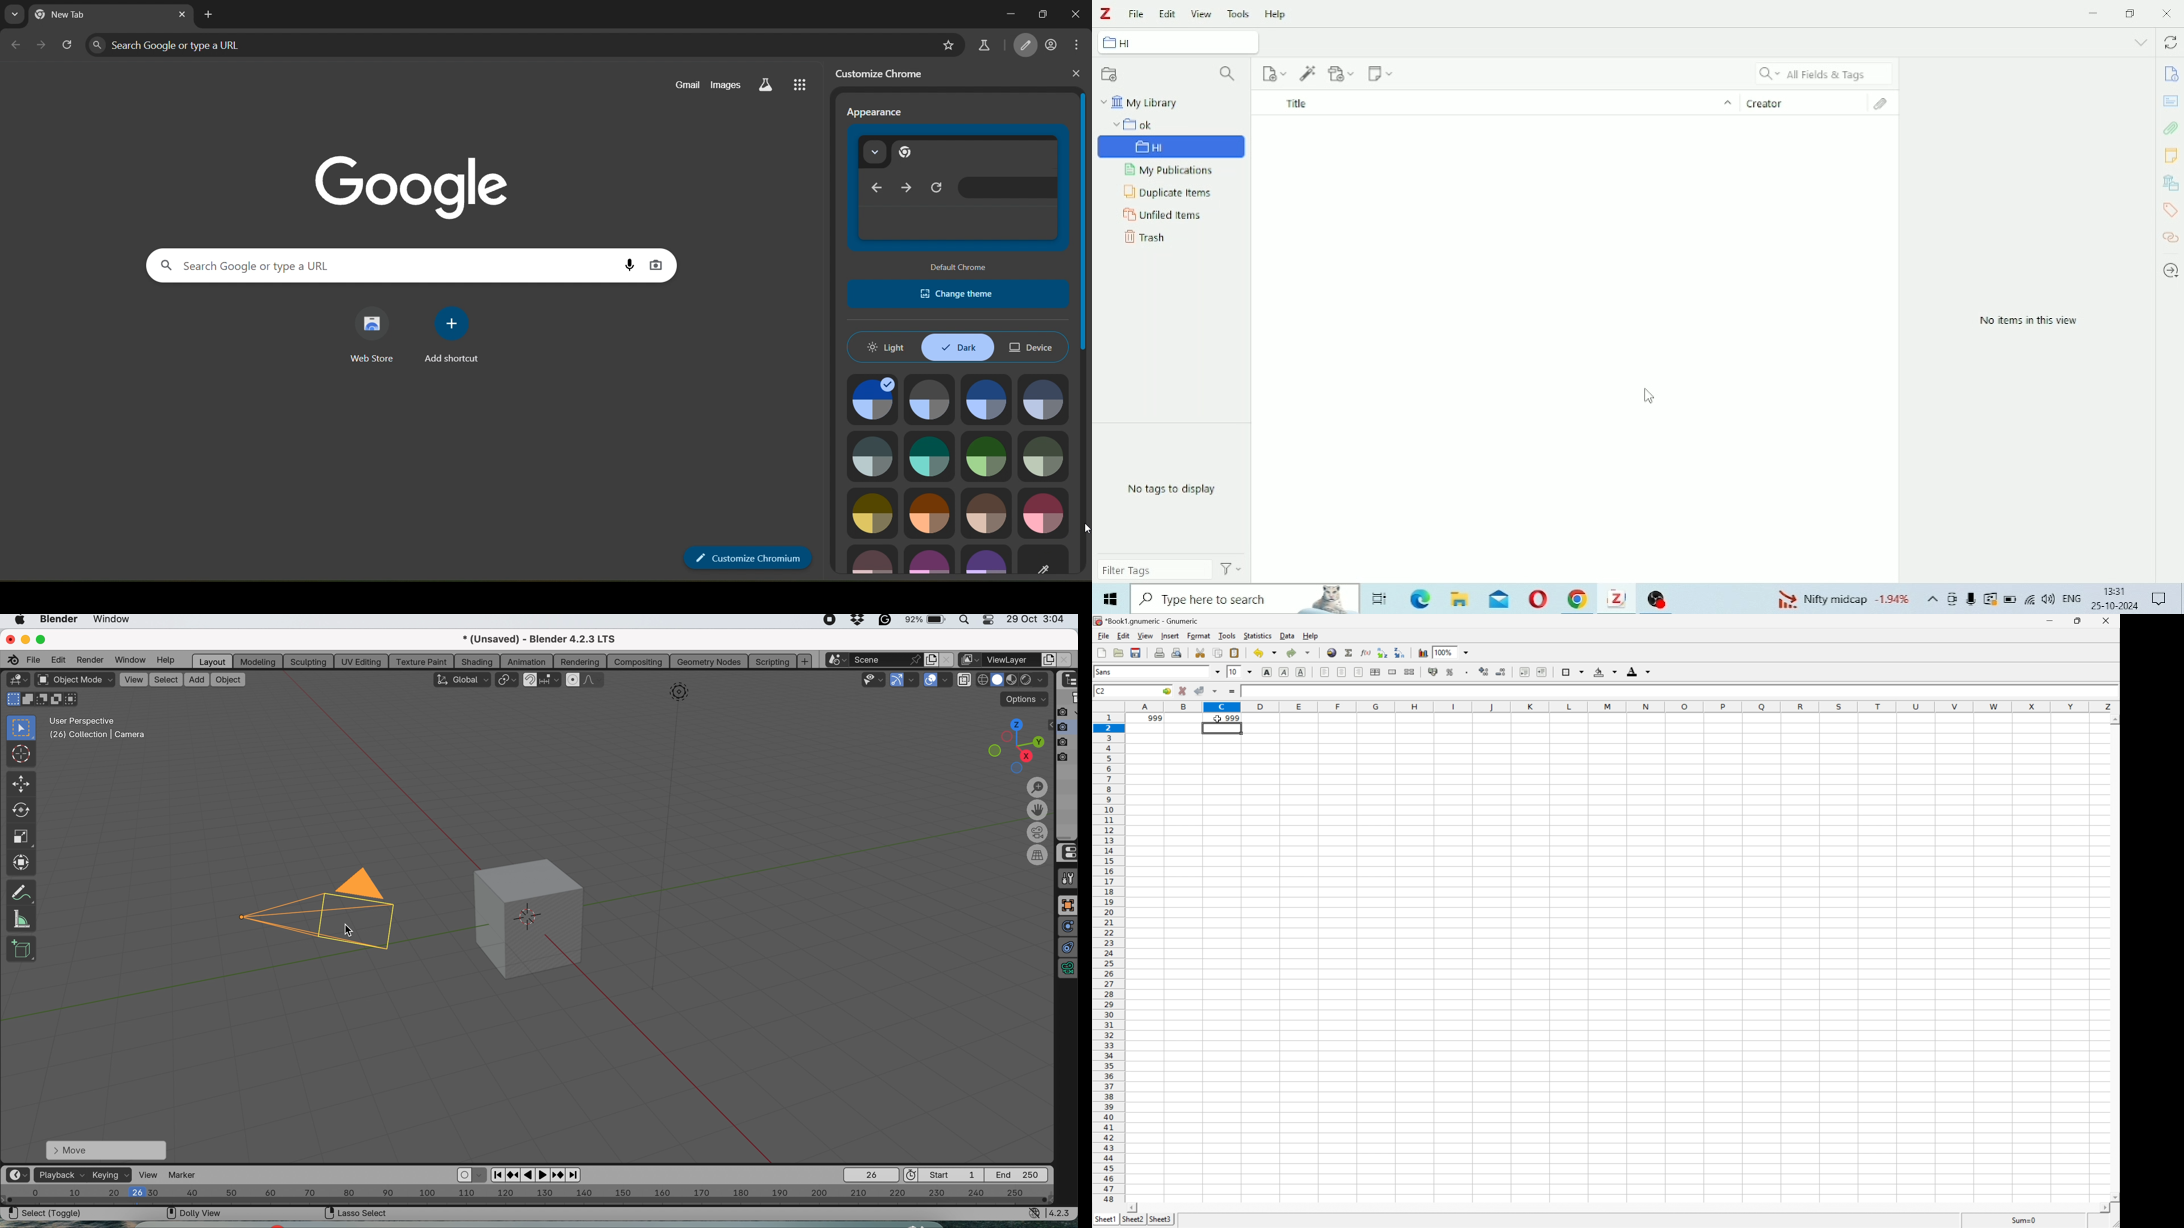 This screenshot has height=1232, width=2184. What do you see at coordinates (212, 661) in the screenshot?
I see `layout` at bounding box center [212, 661].